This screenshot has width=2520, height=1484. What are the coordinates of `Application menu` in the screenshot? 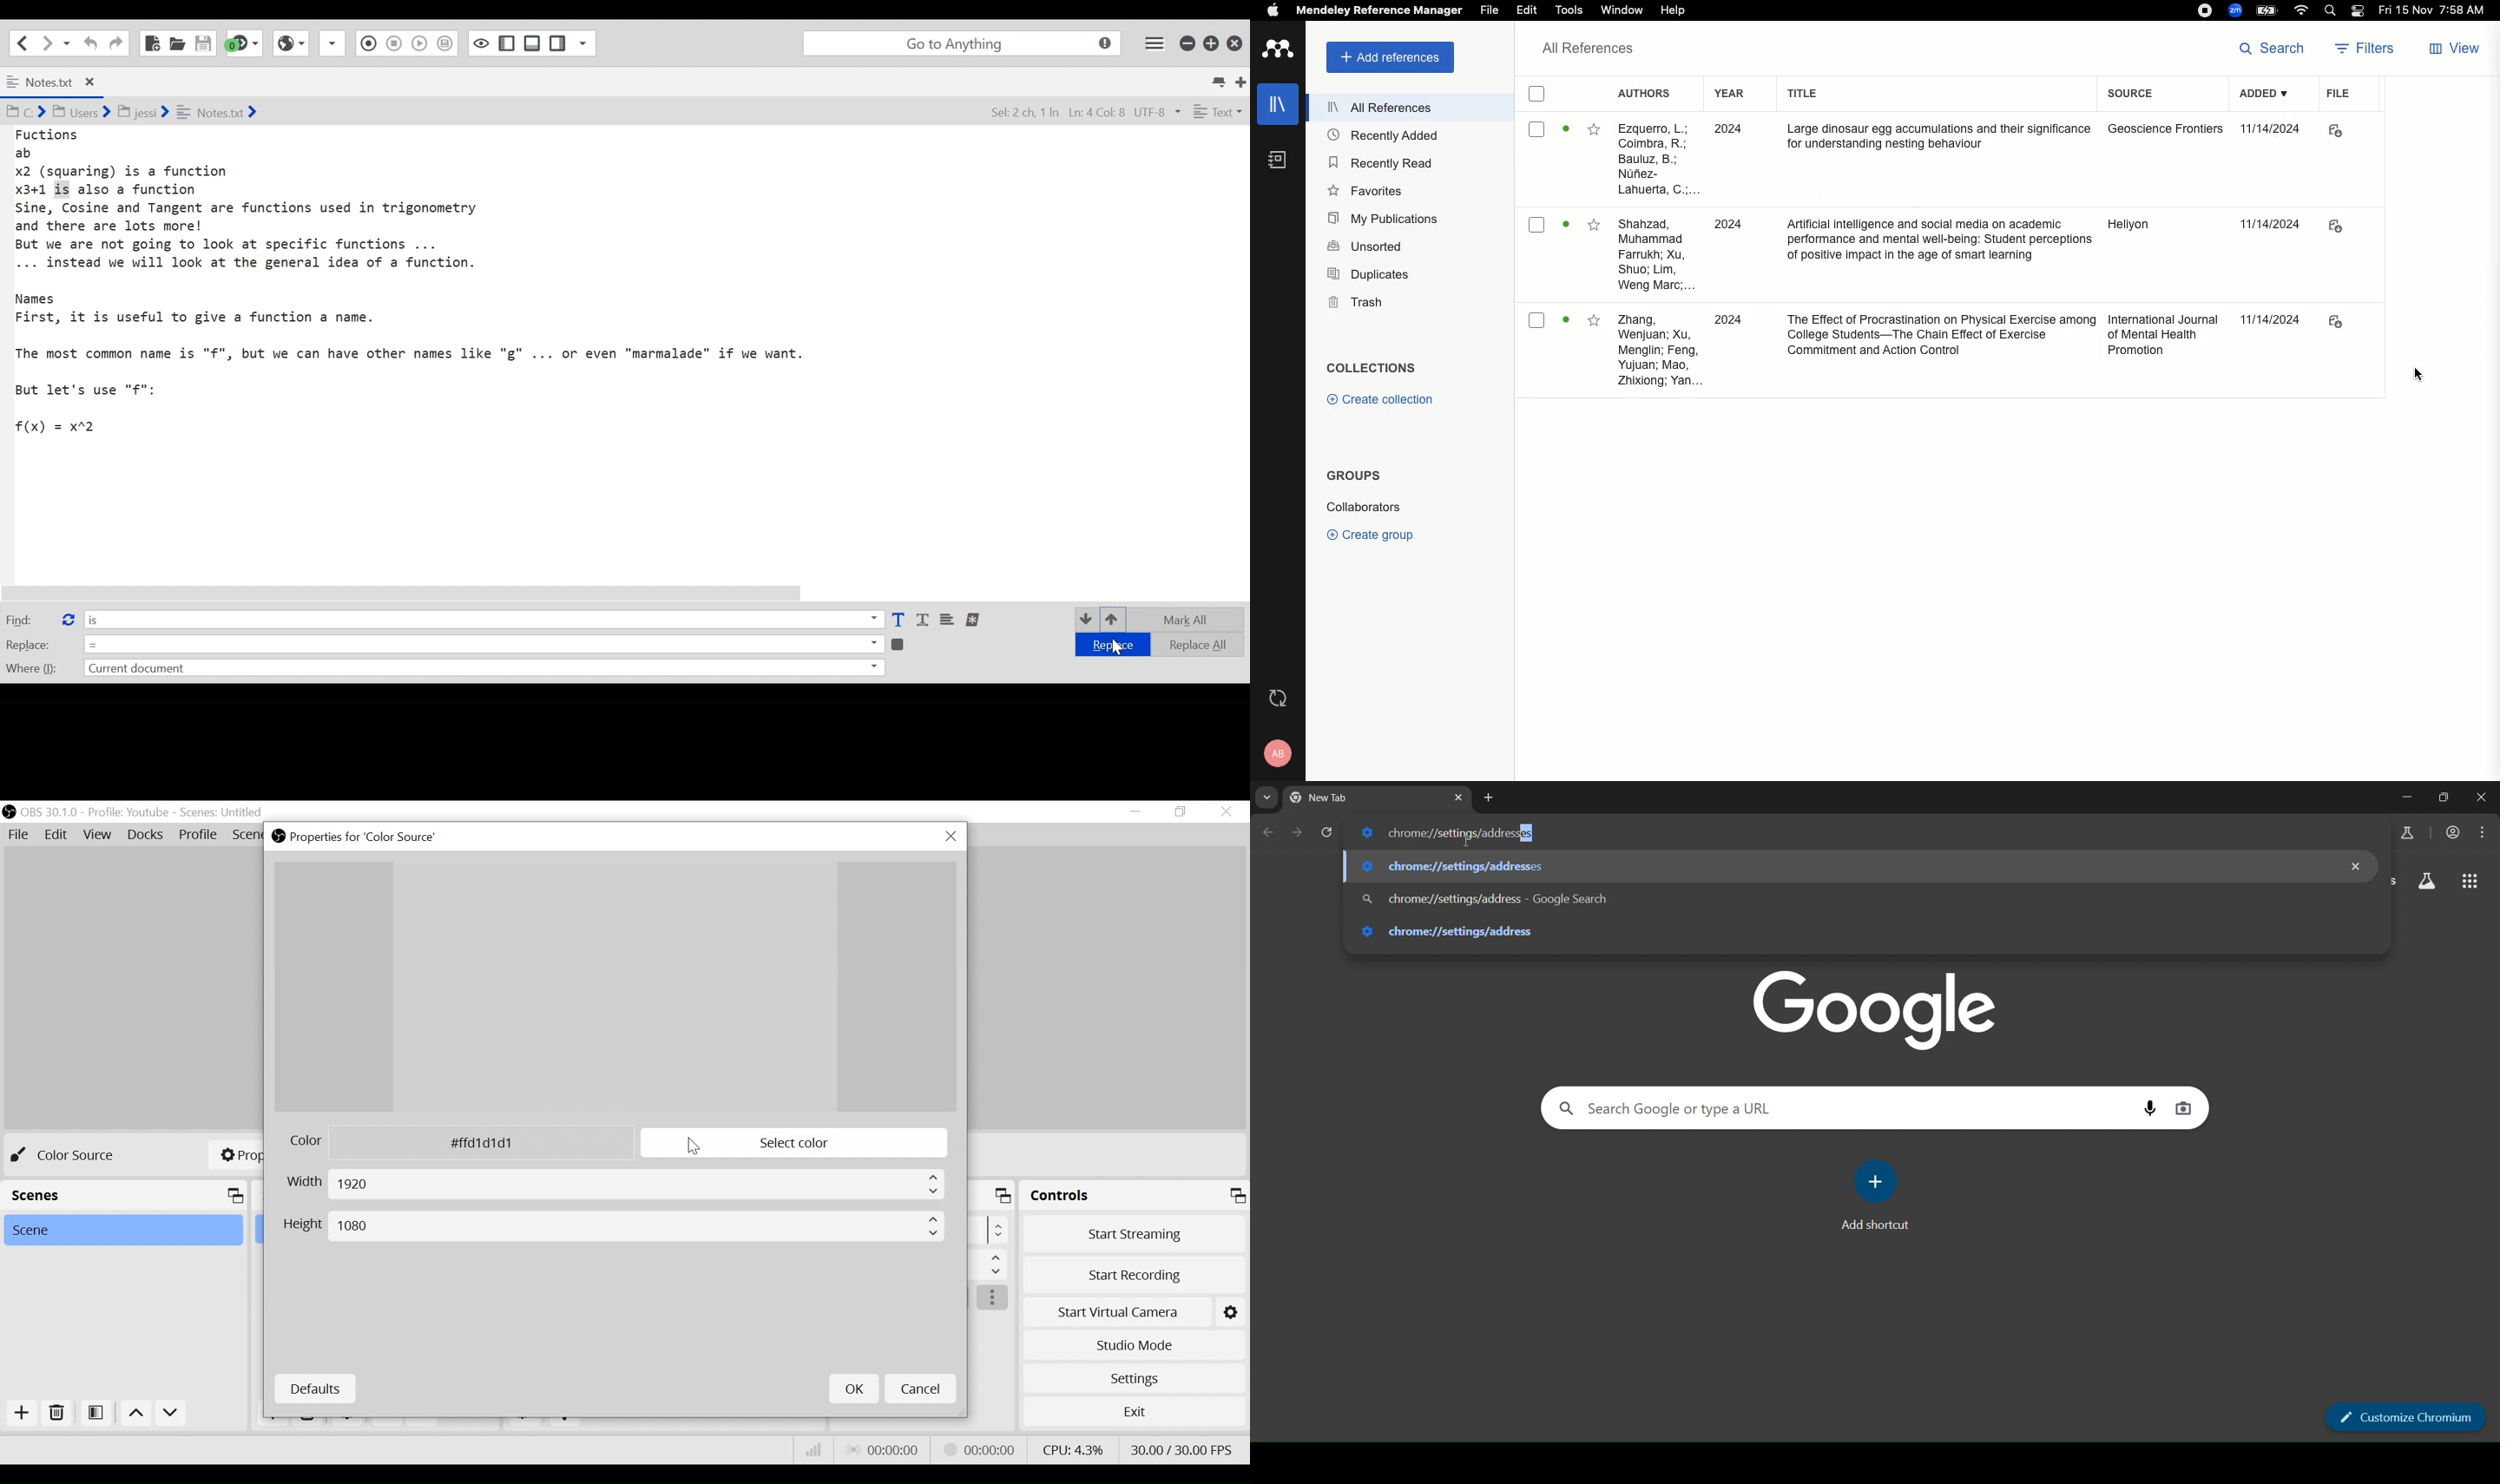 It's located at (1156, 42).